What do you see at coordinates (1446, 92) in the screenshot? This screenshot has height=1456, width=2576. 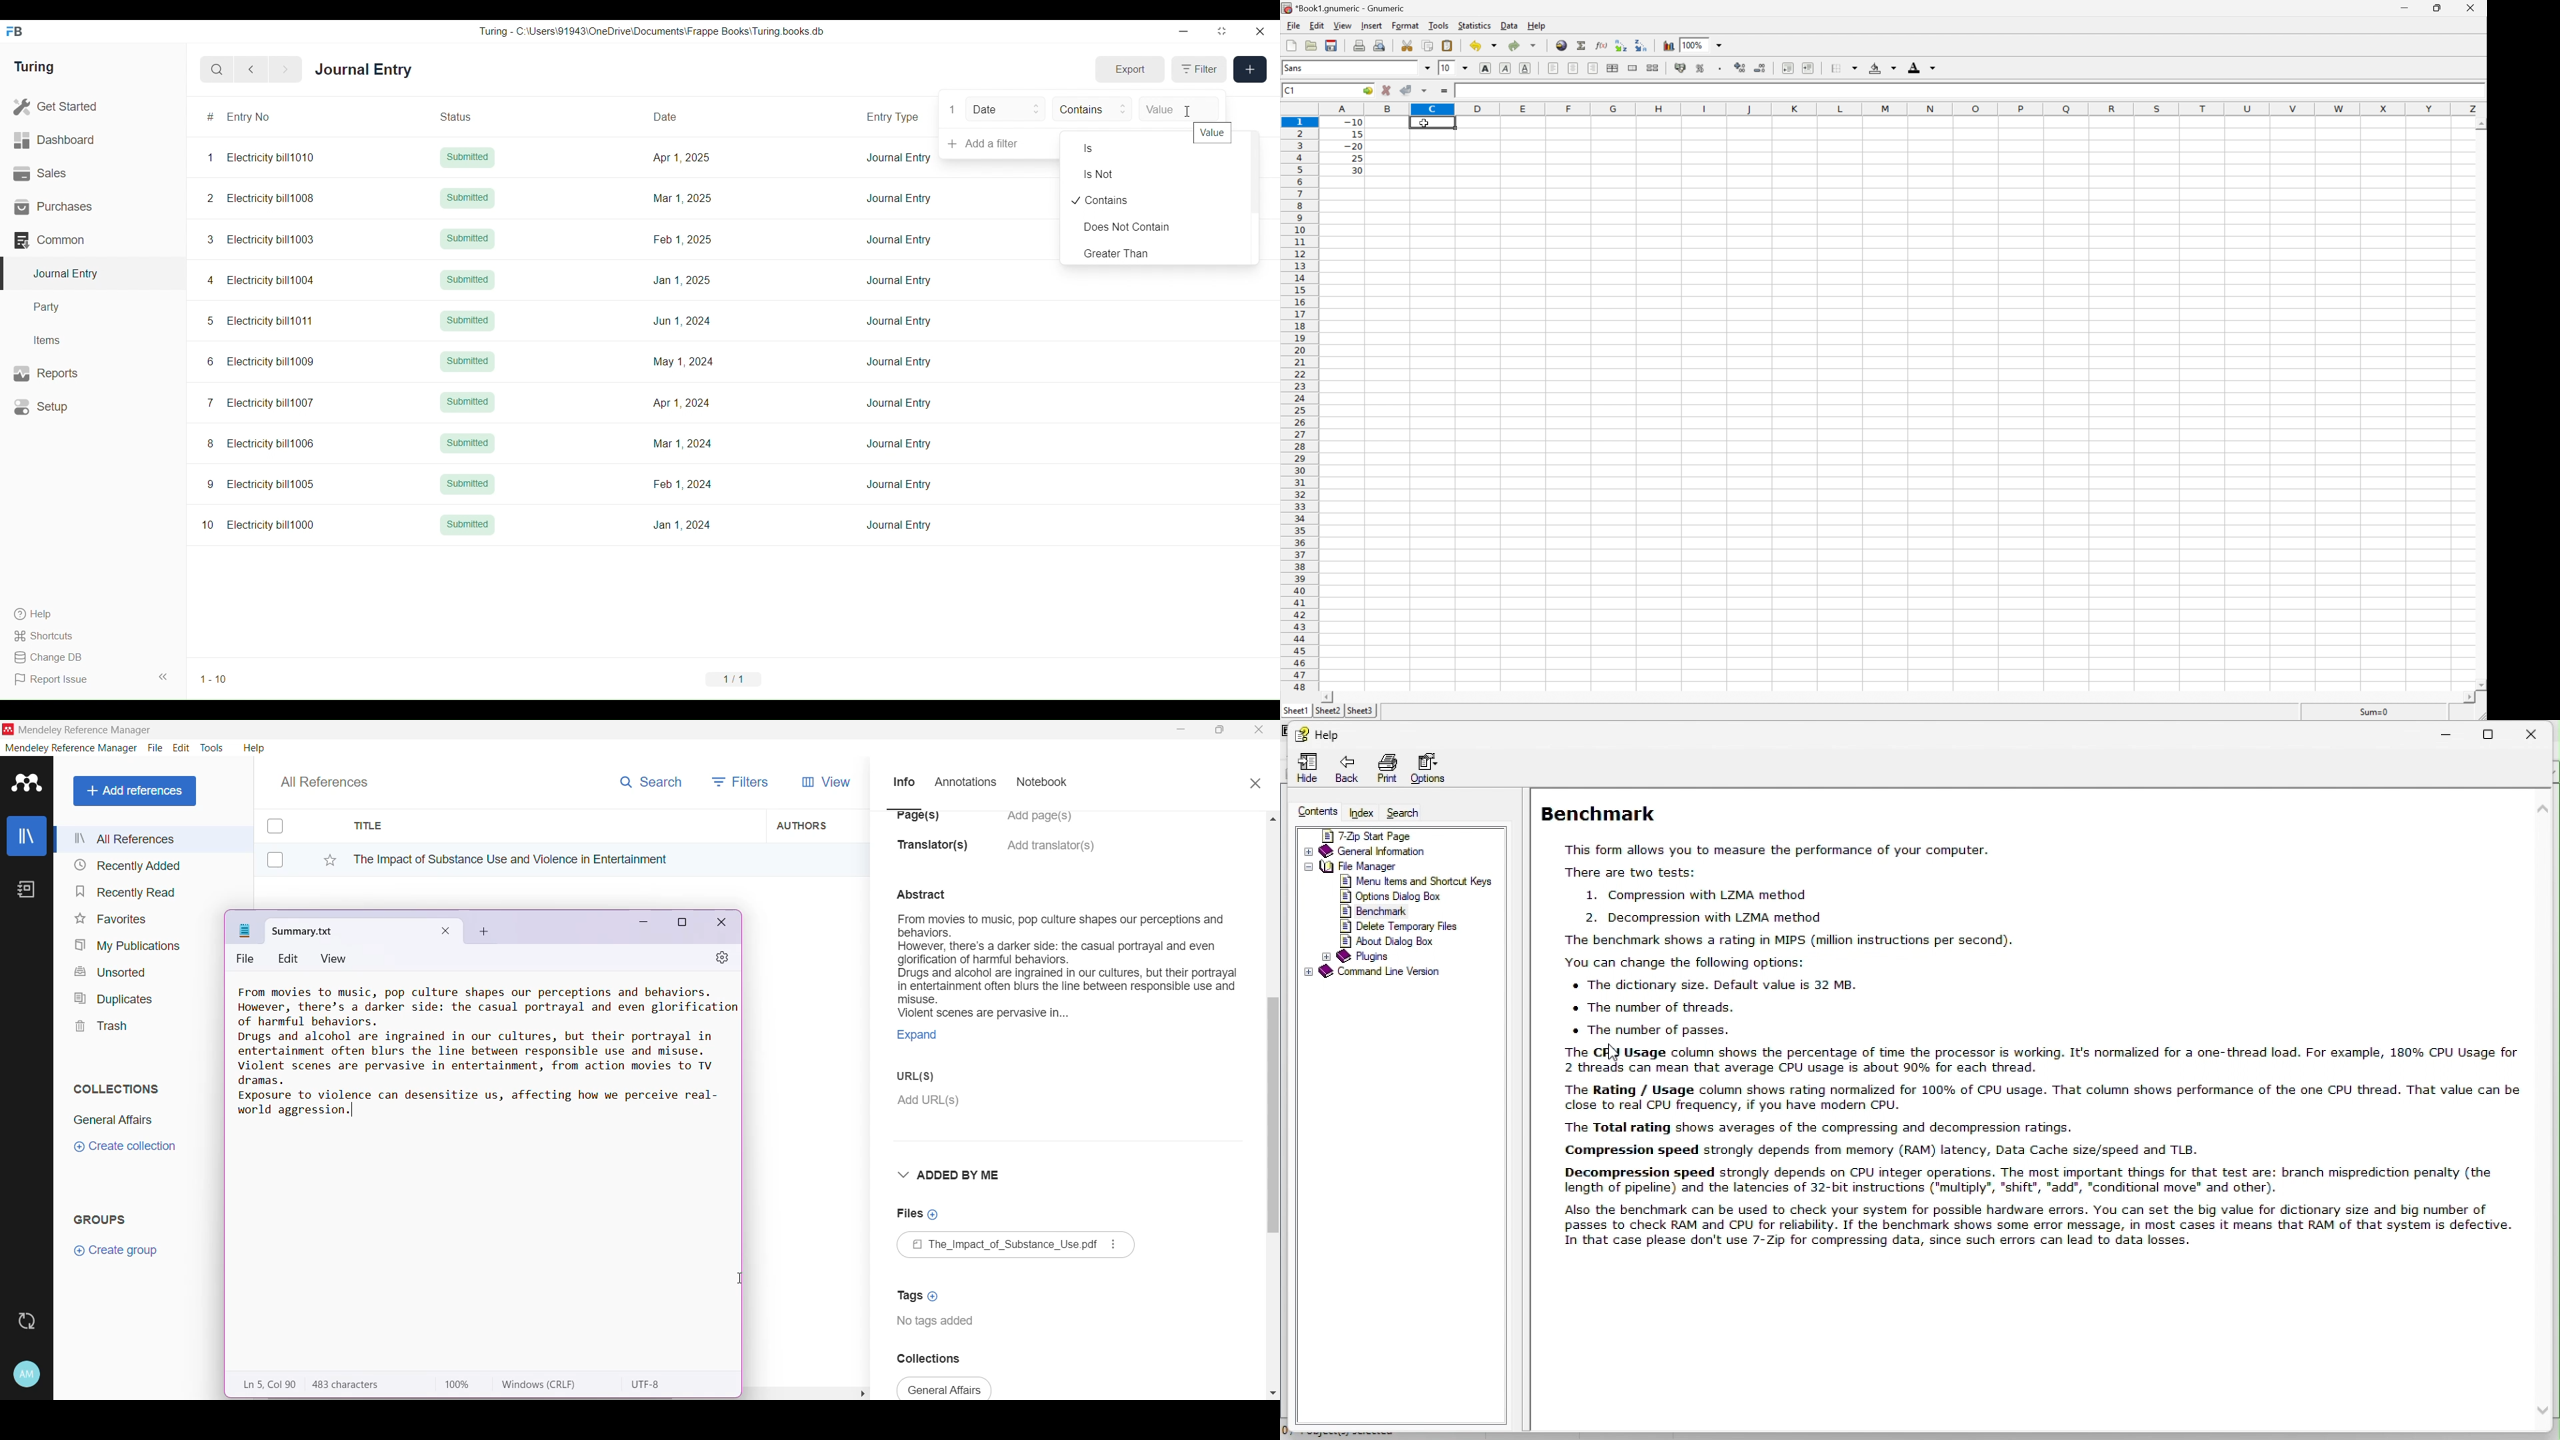 I see `Enter formula` at bounding box center [1446, 92].